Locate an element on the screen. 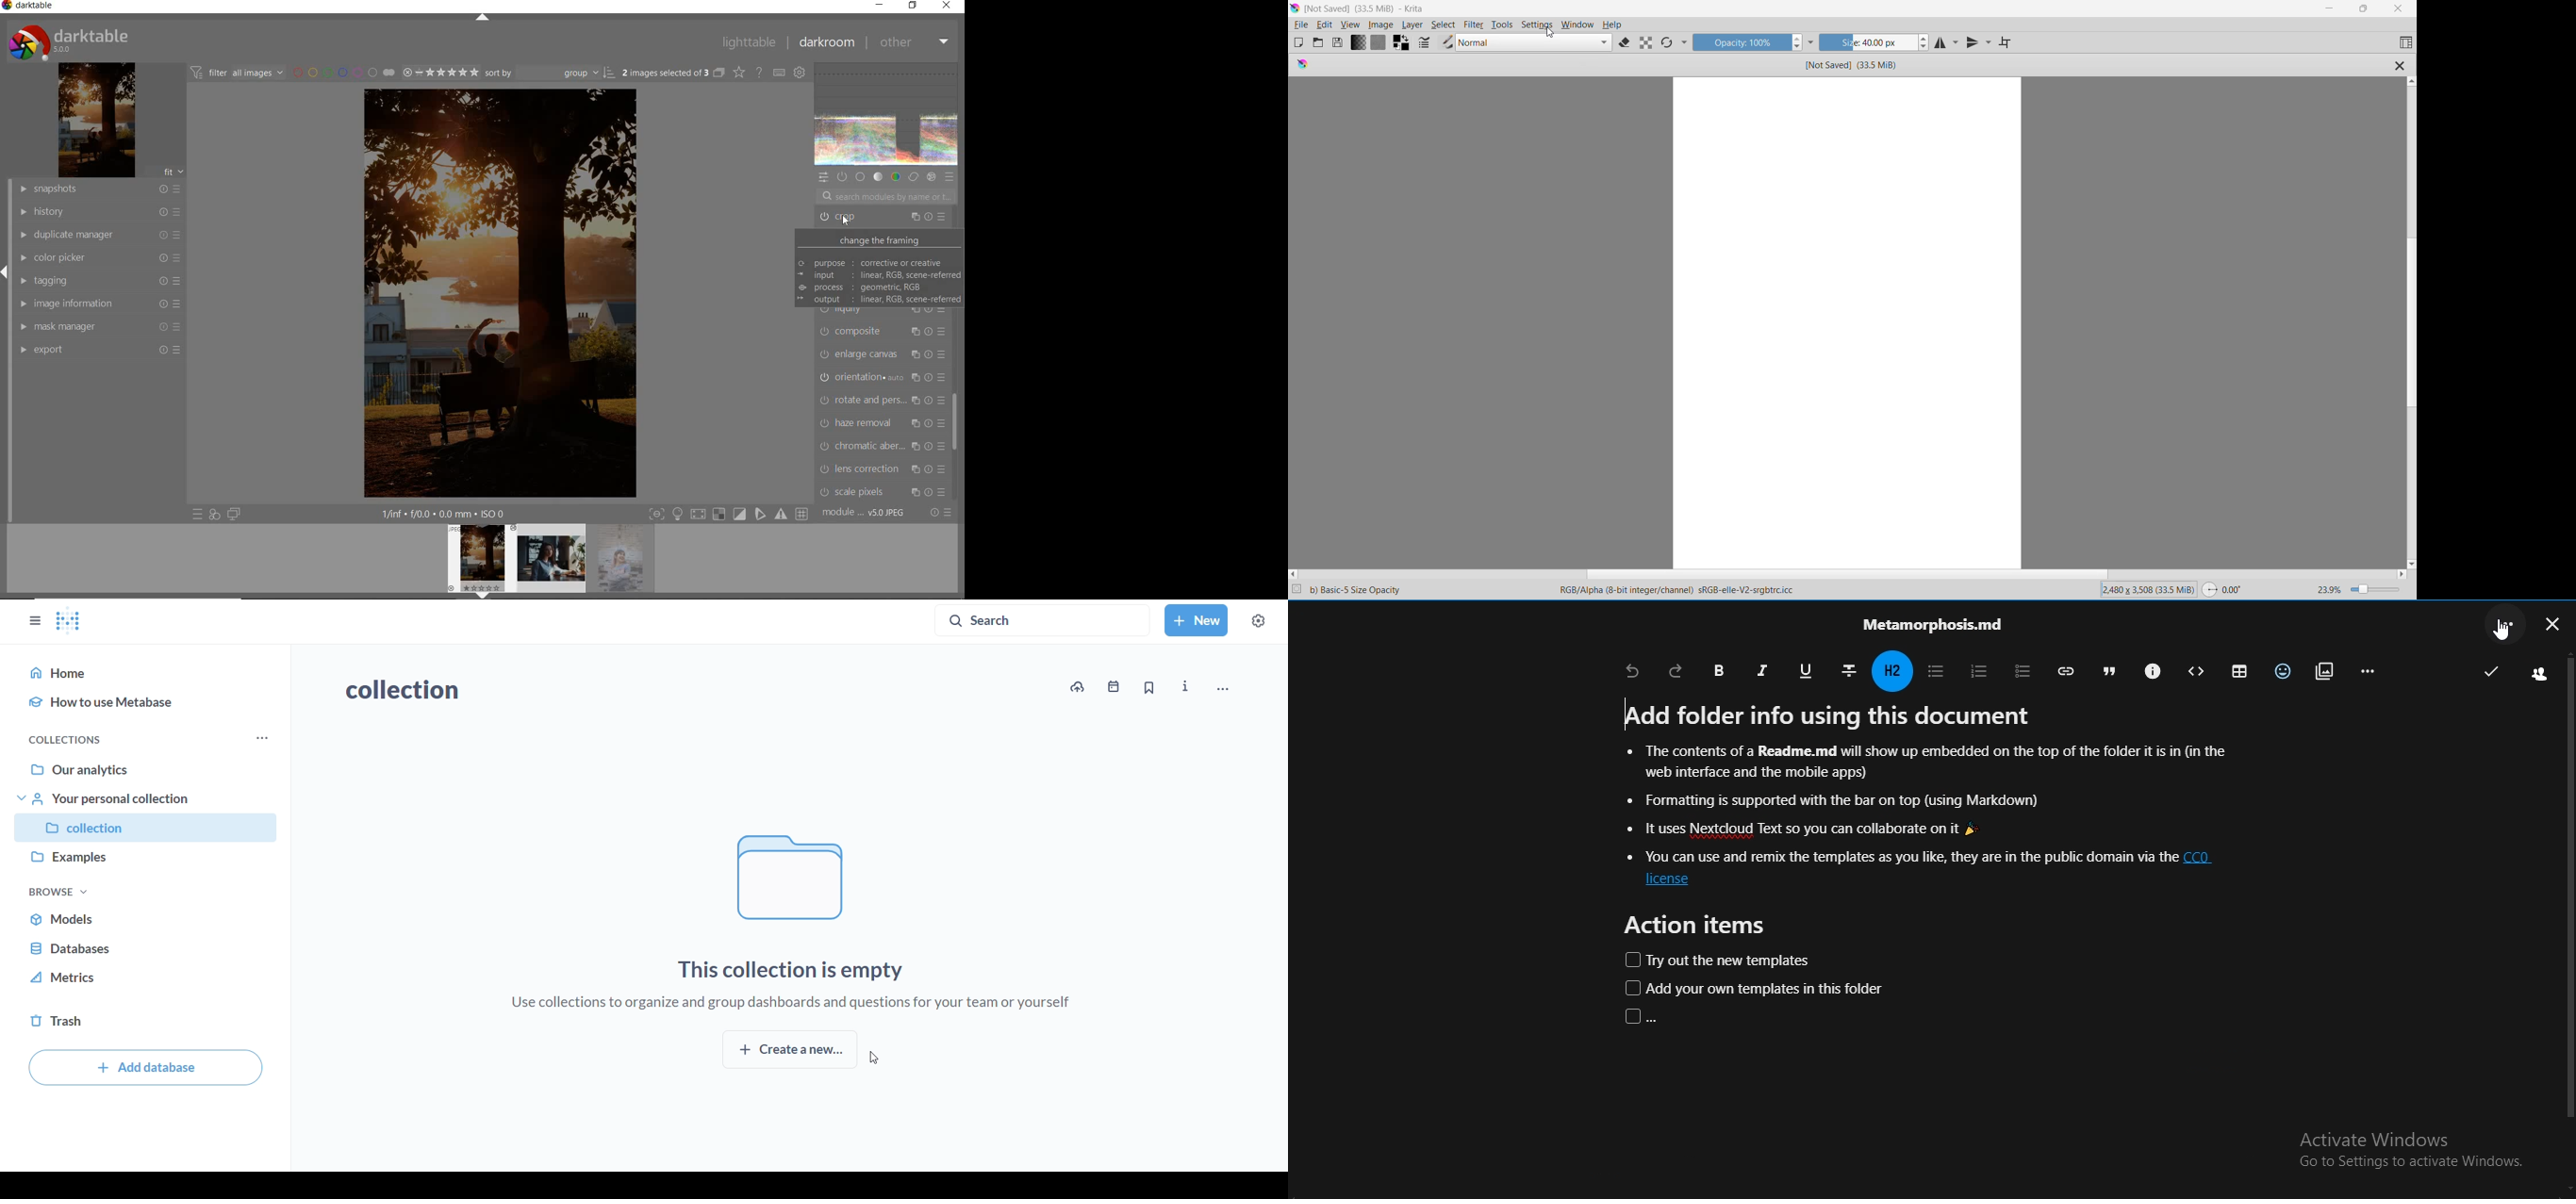 Image resolution: width=2576 pixels, height=1204 pixels. sort is located at coordinates (550, 74).